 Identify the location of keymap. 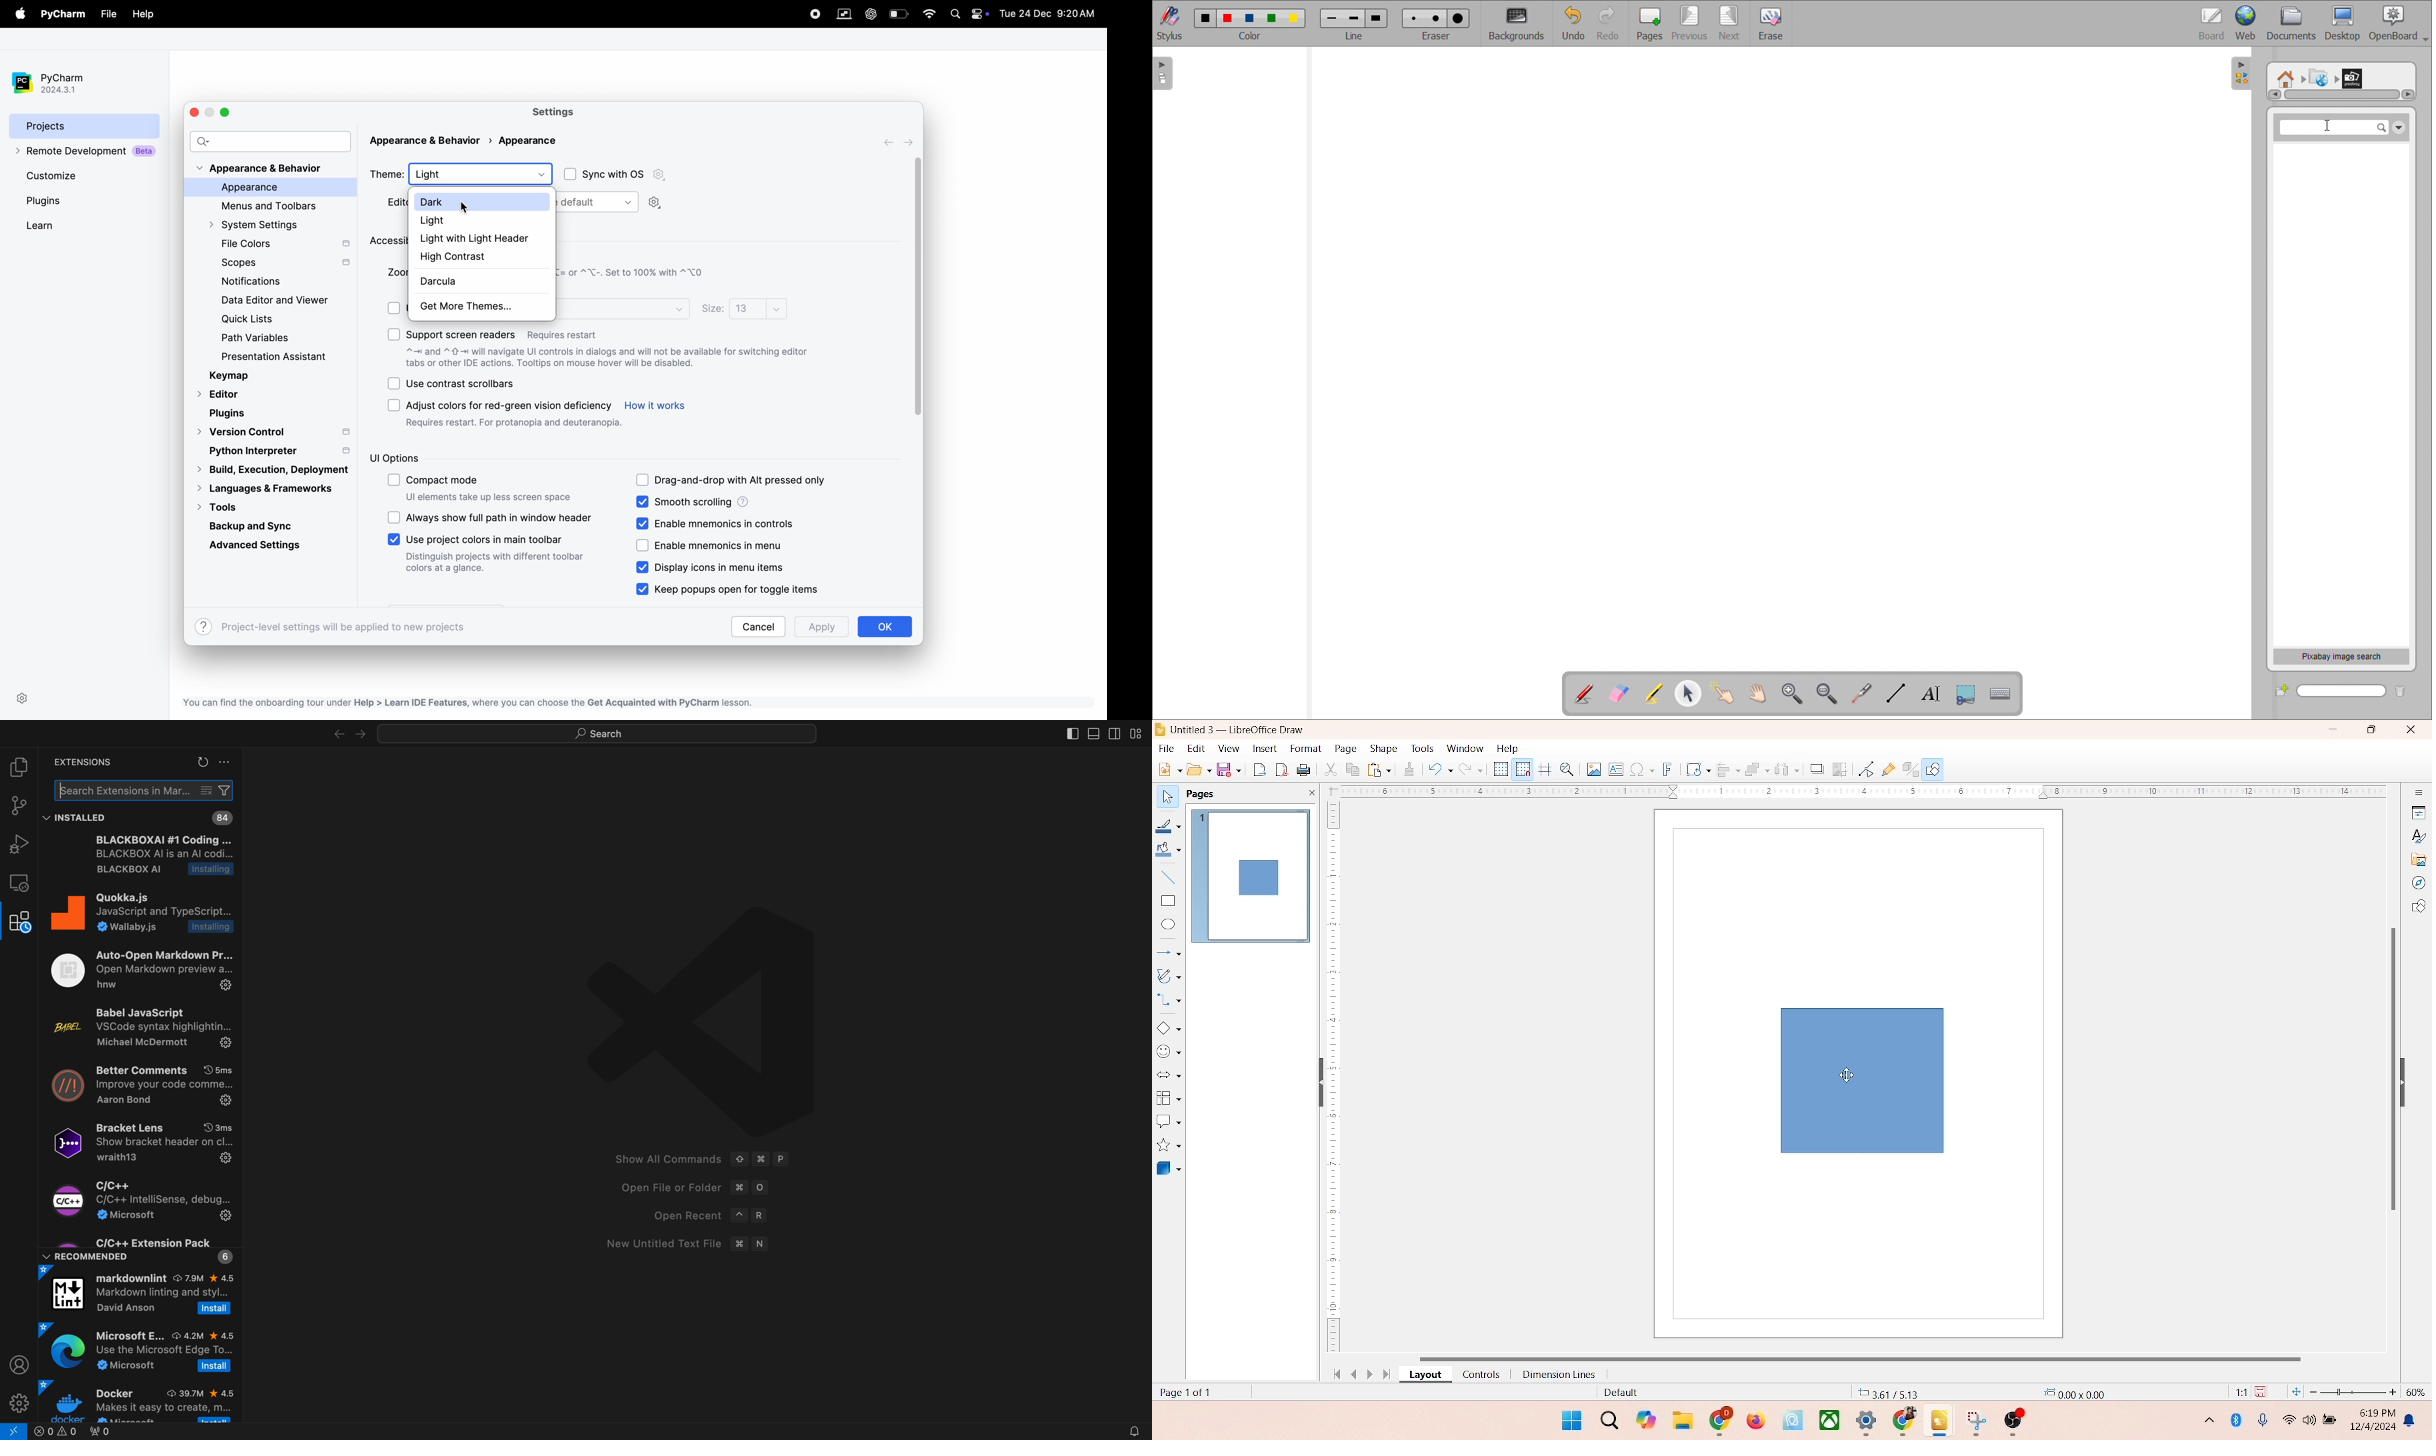
(231, 376).